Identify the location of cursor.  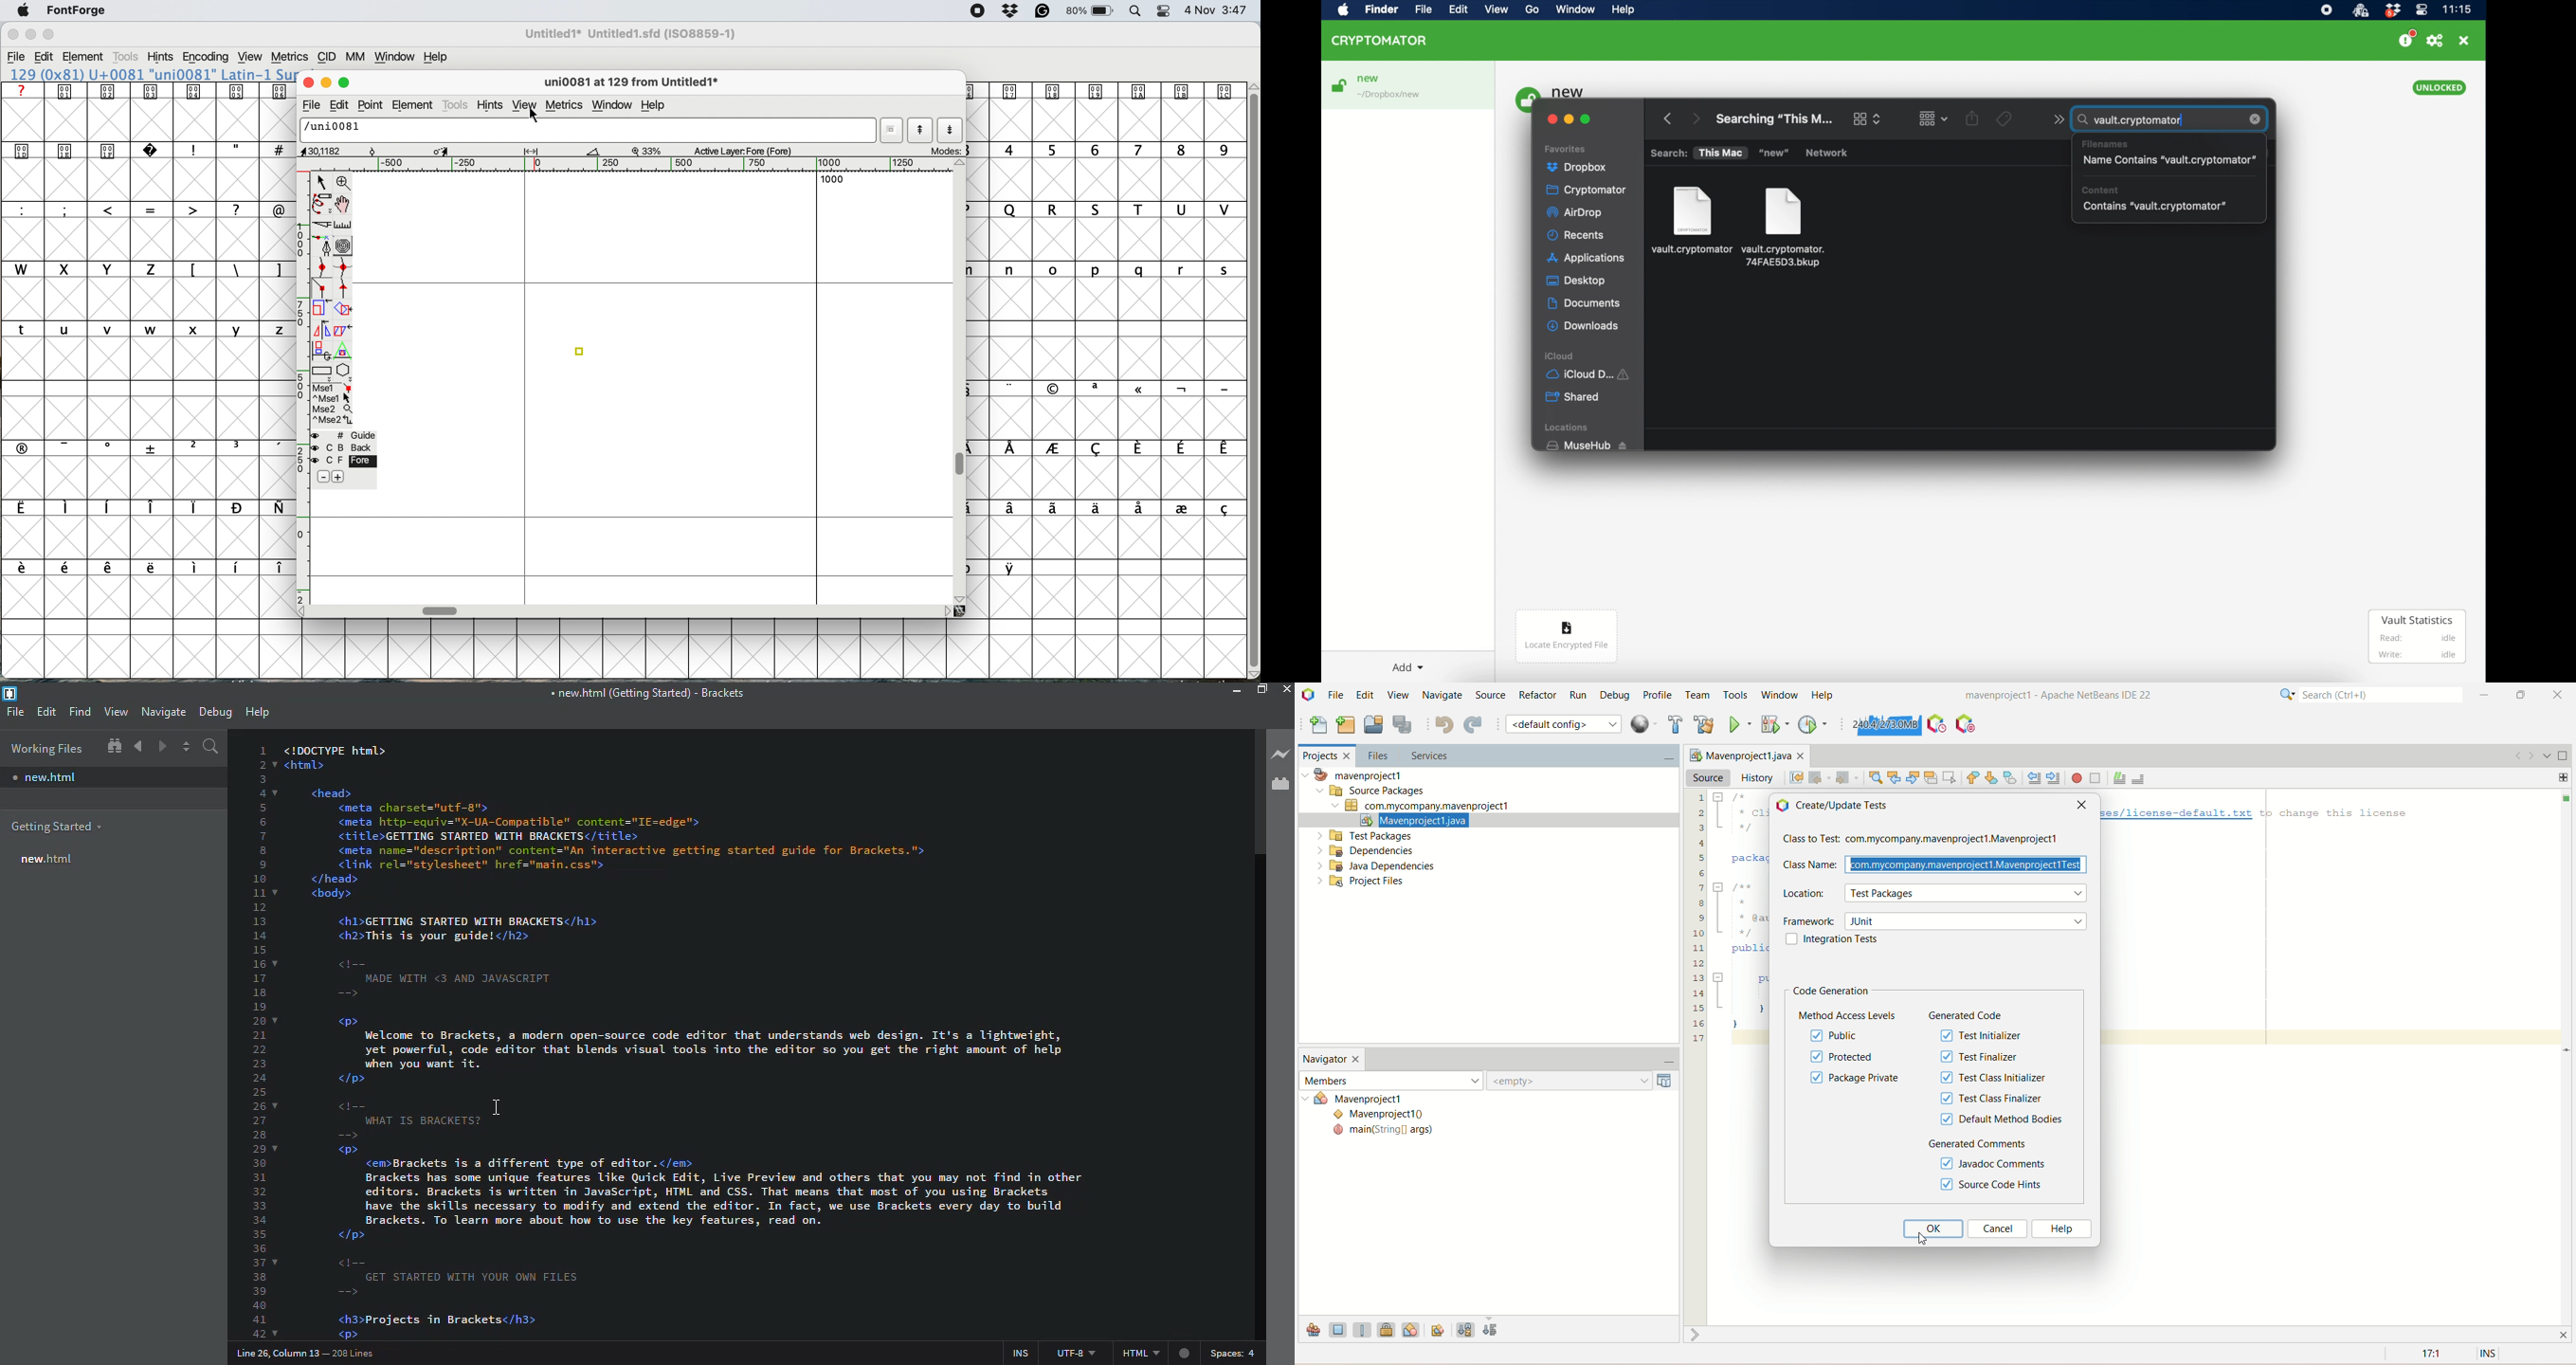
(1921, 1245).